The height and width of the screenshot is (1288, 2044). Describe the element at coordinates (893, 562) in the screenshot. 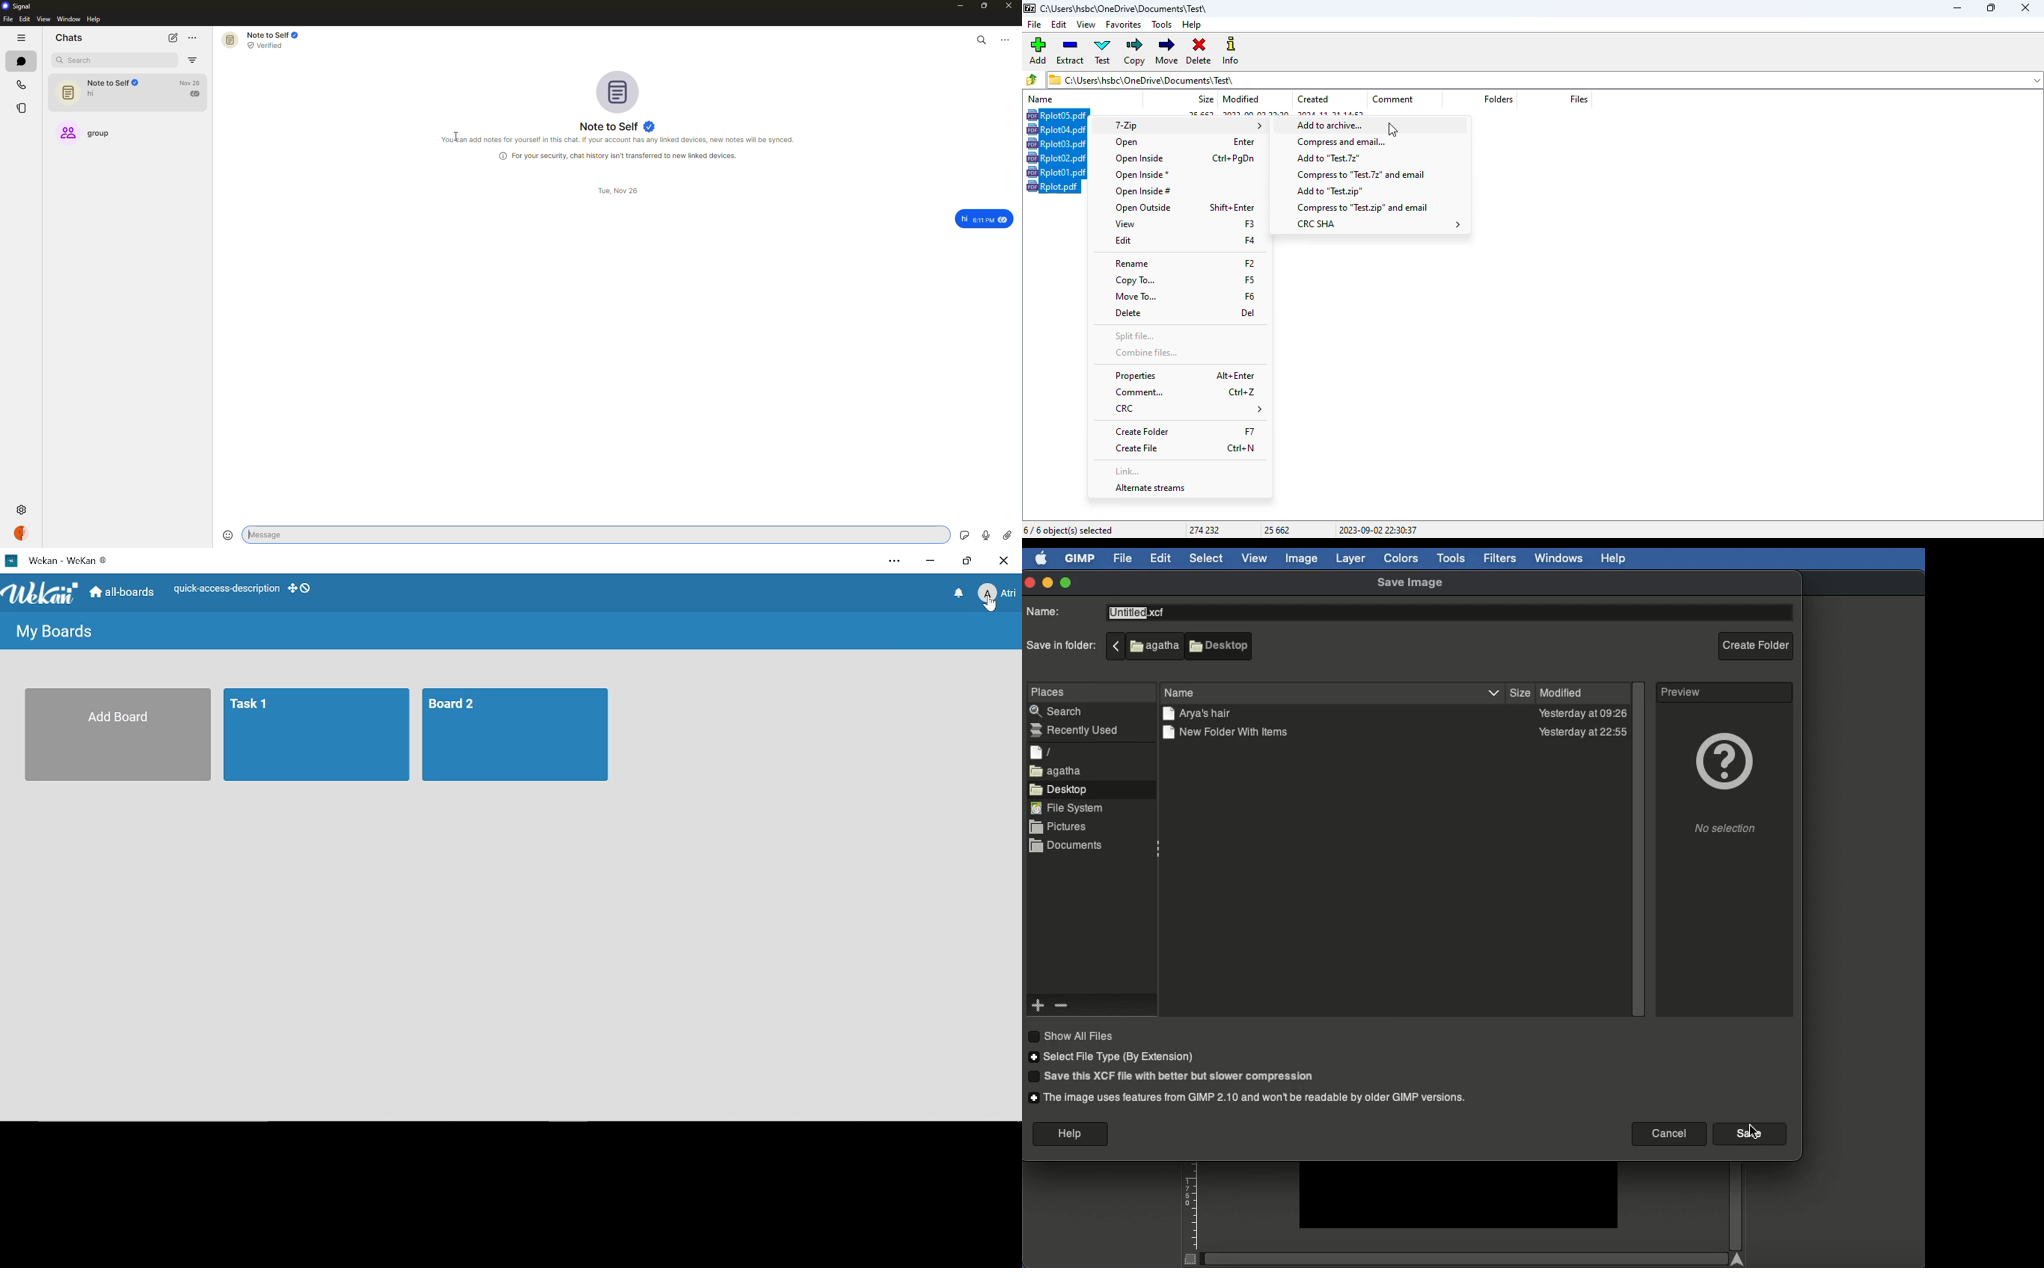

I see `Settings and more` at that location.